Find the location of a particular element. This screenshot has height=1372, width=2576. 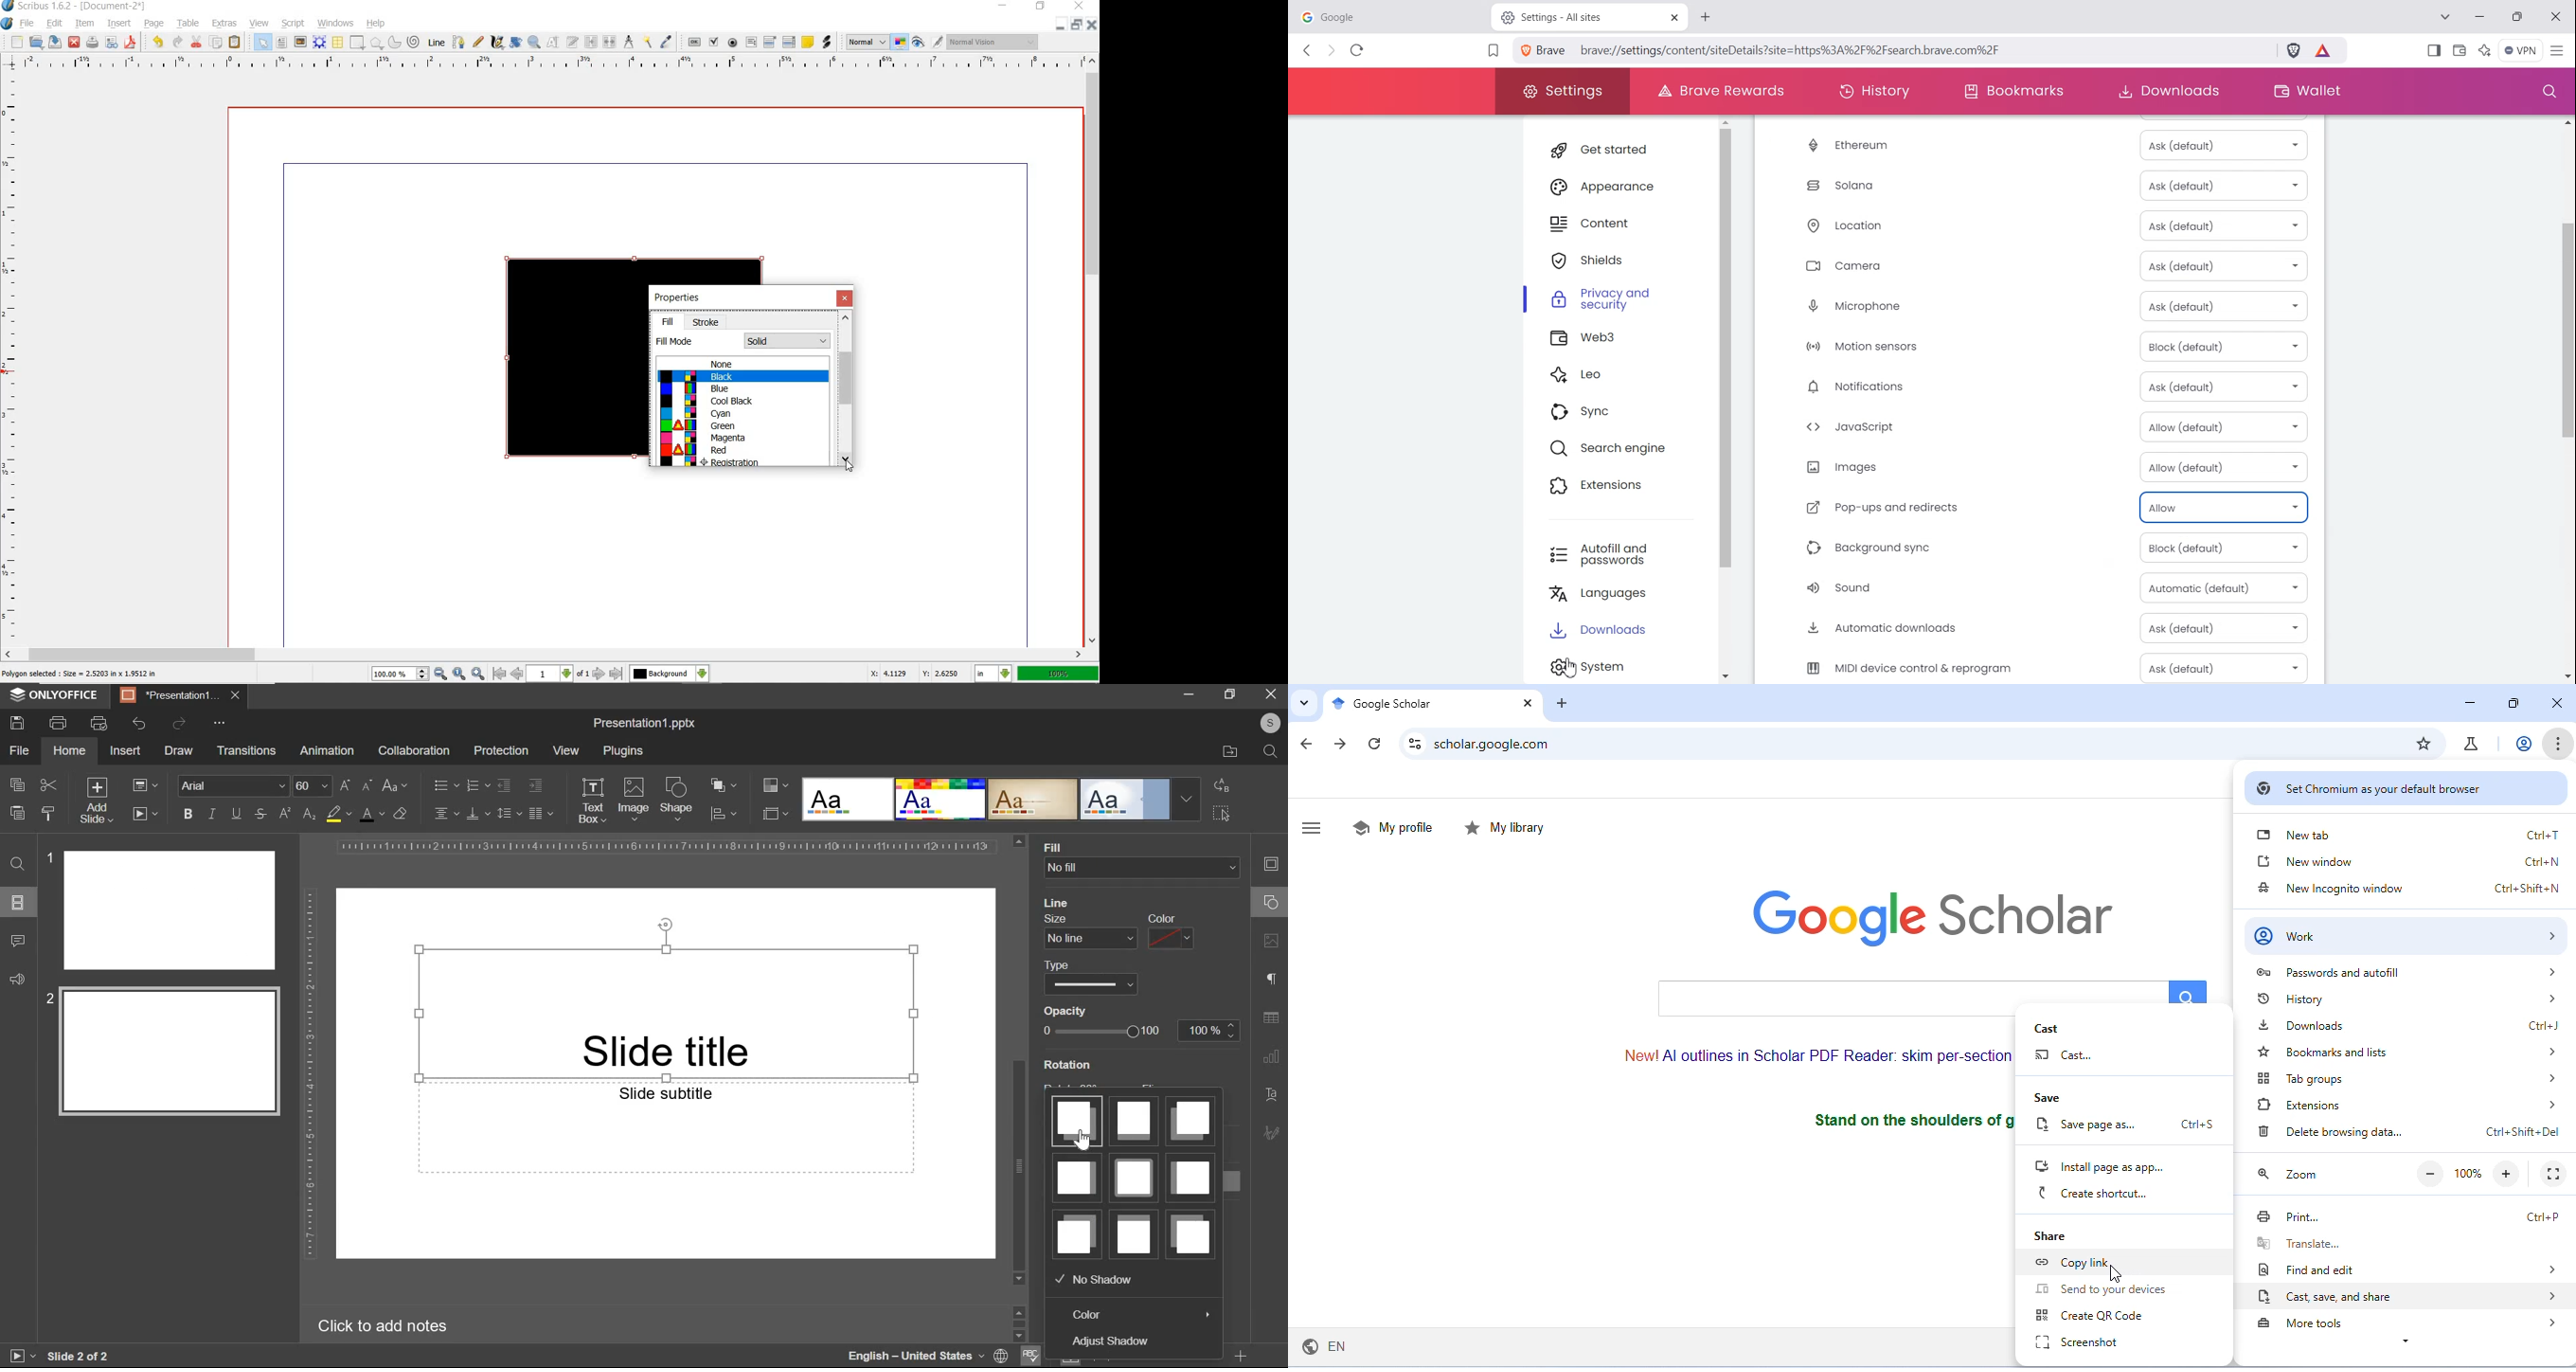

text annotation is located at coordinates (808, 42).